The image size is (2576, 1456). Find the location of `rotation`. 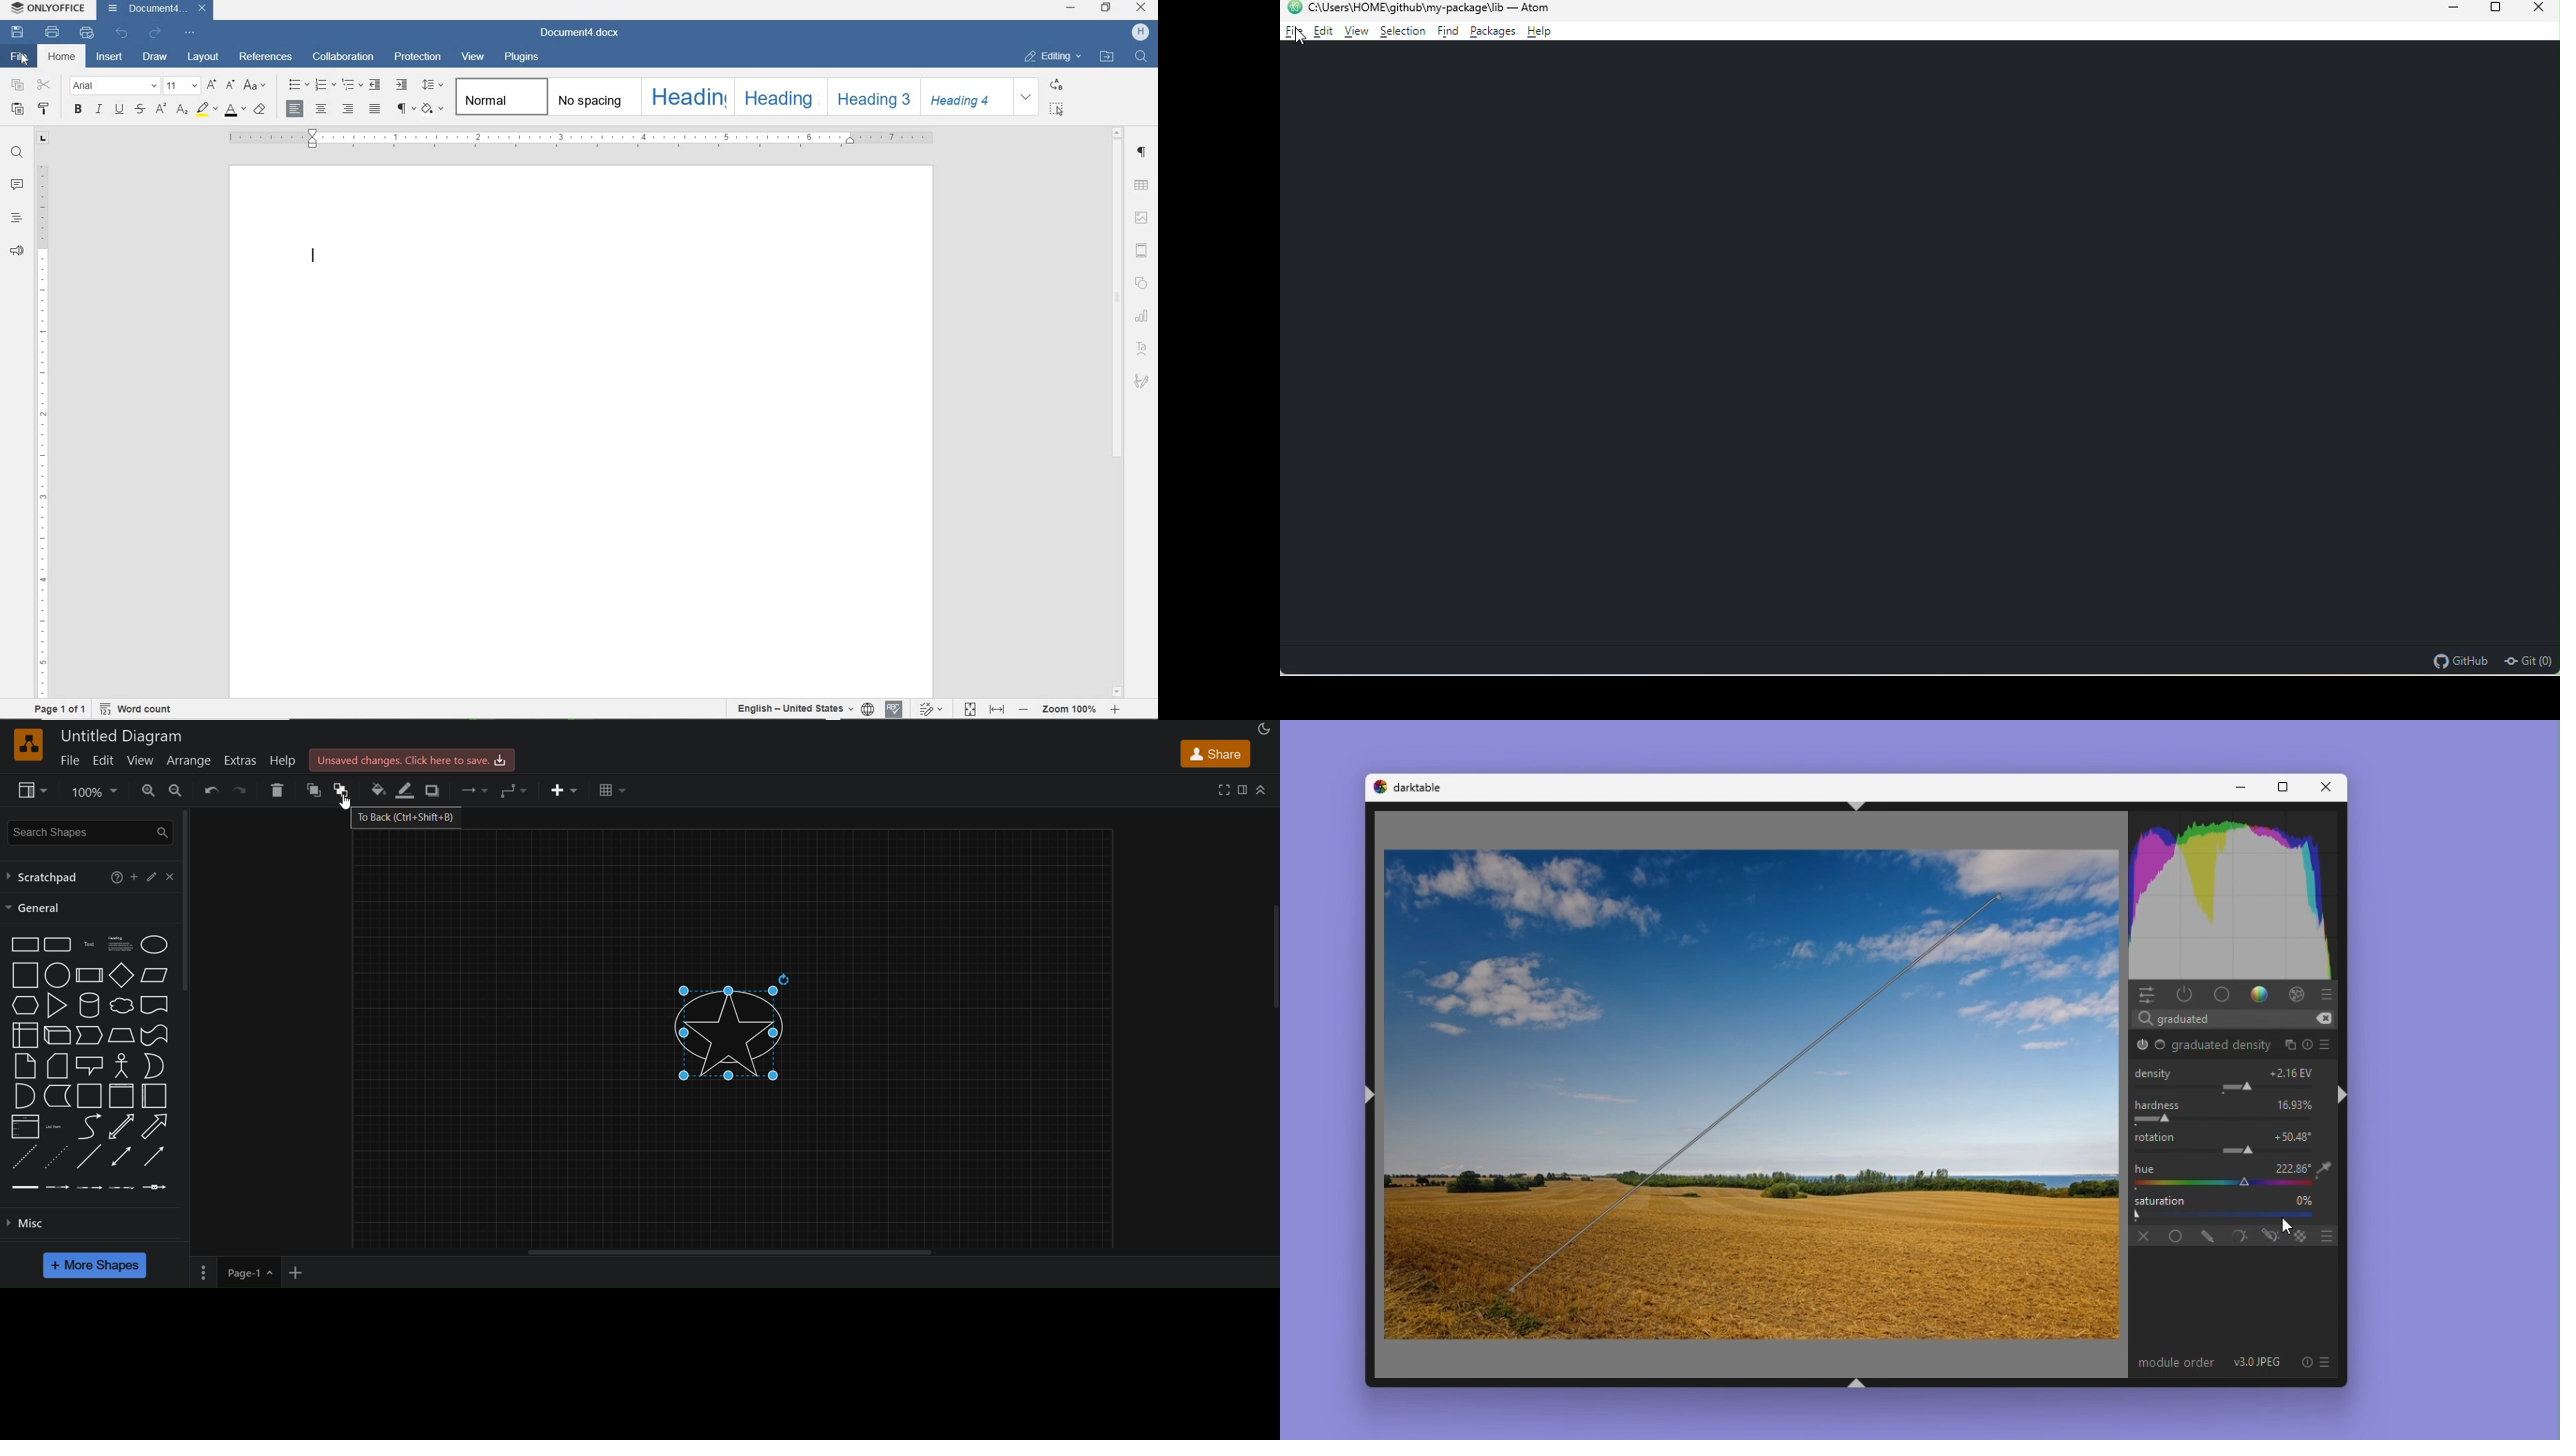

rotation is located at coordinates (2157, 1137).